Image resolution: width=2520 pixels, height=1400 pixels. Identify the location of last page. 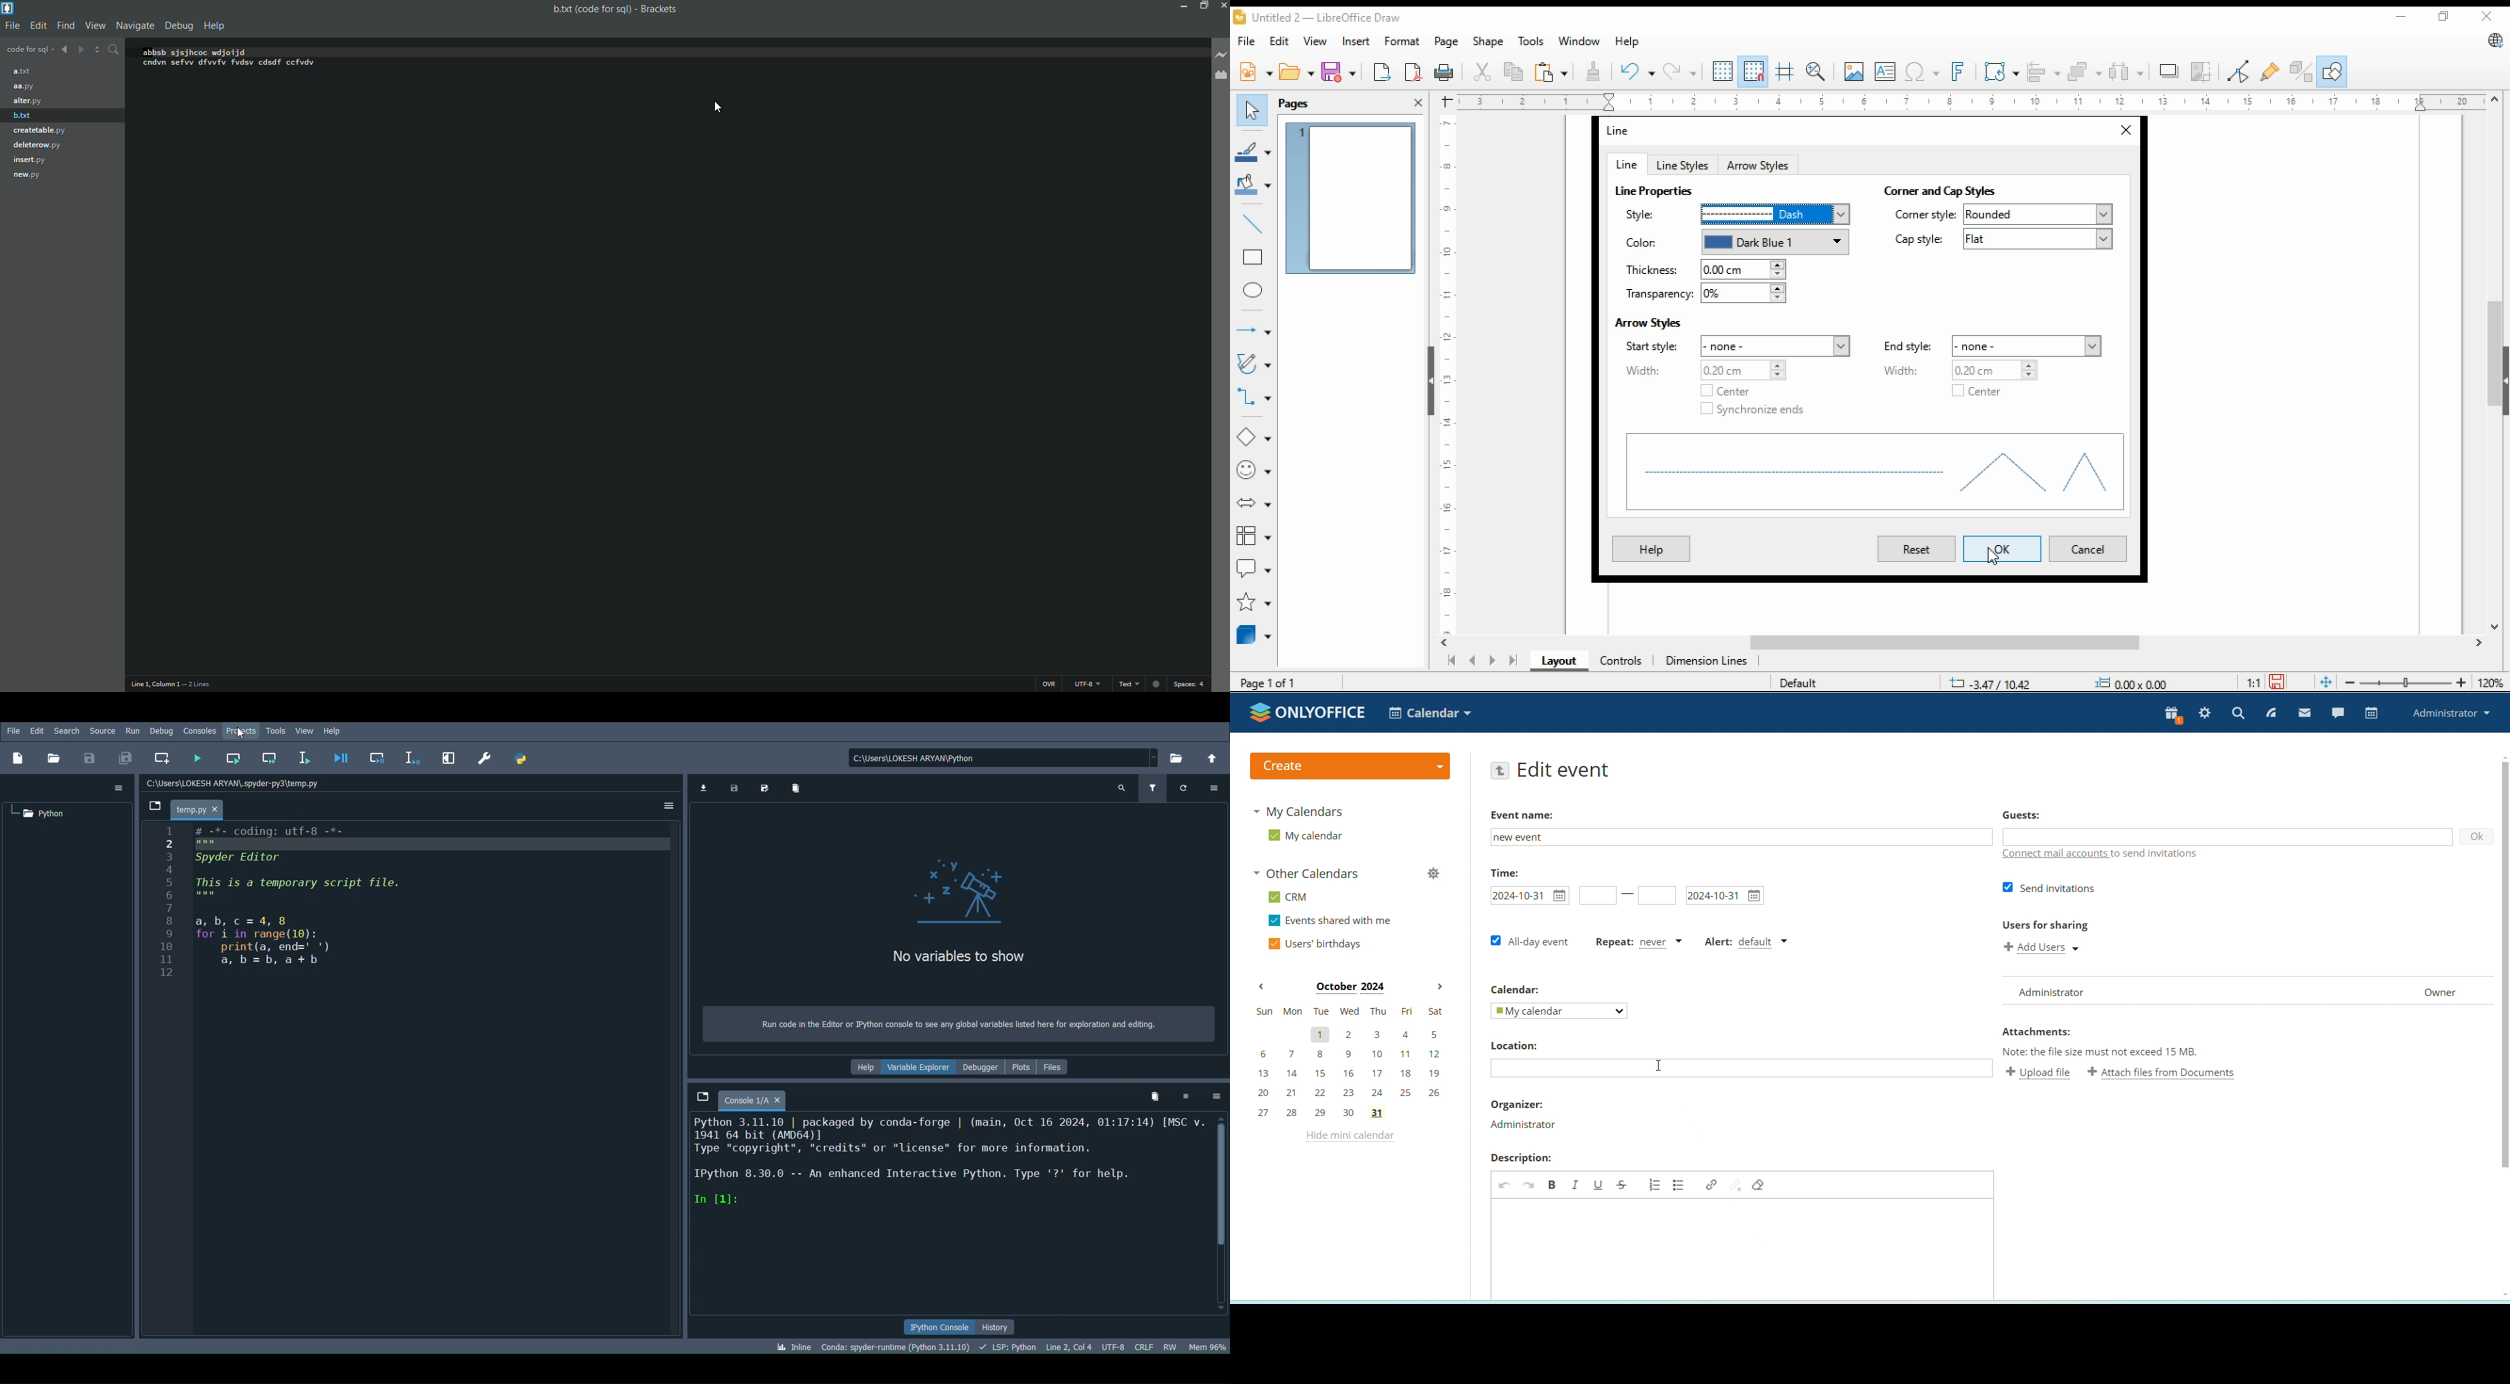
(1512, 662).